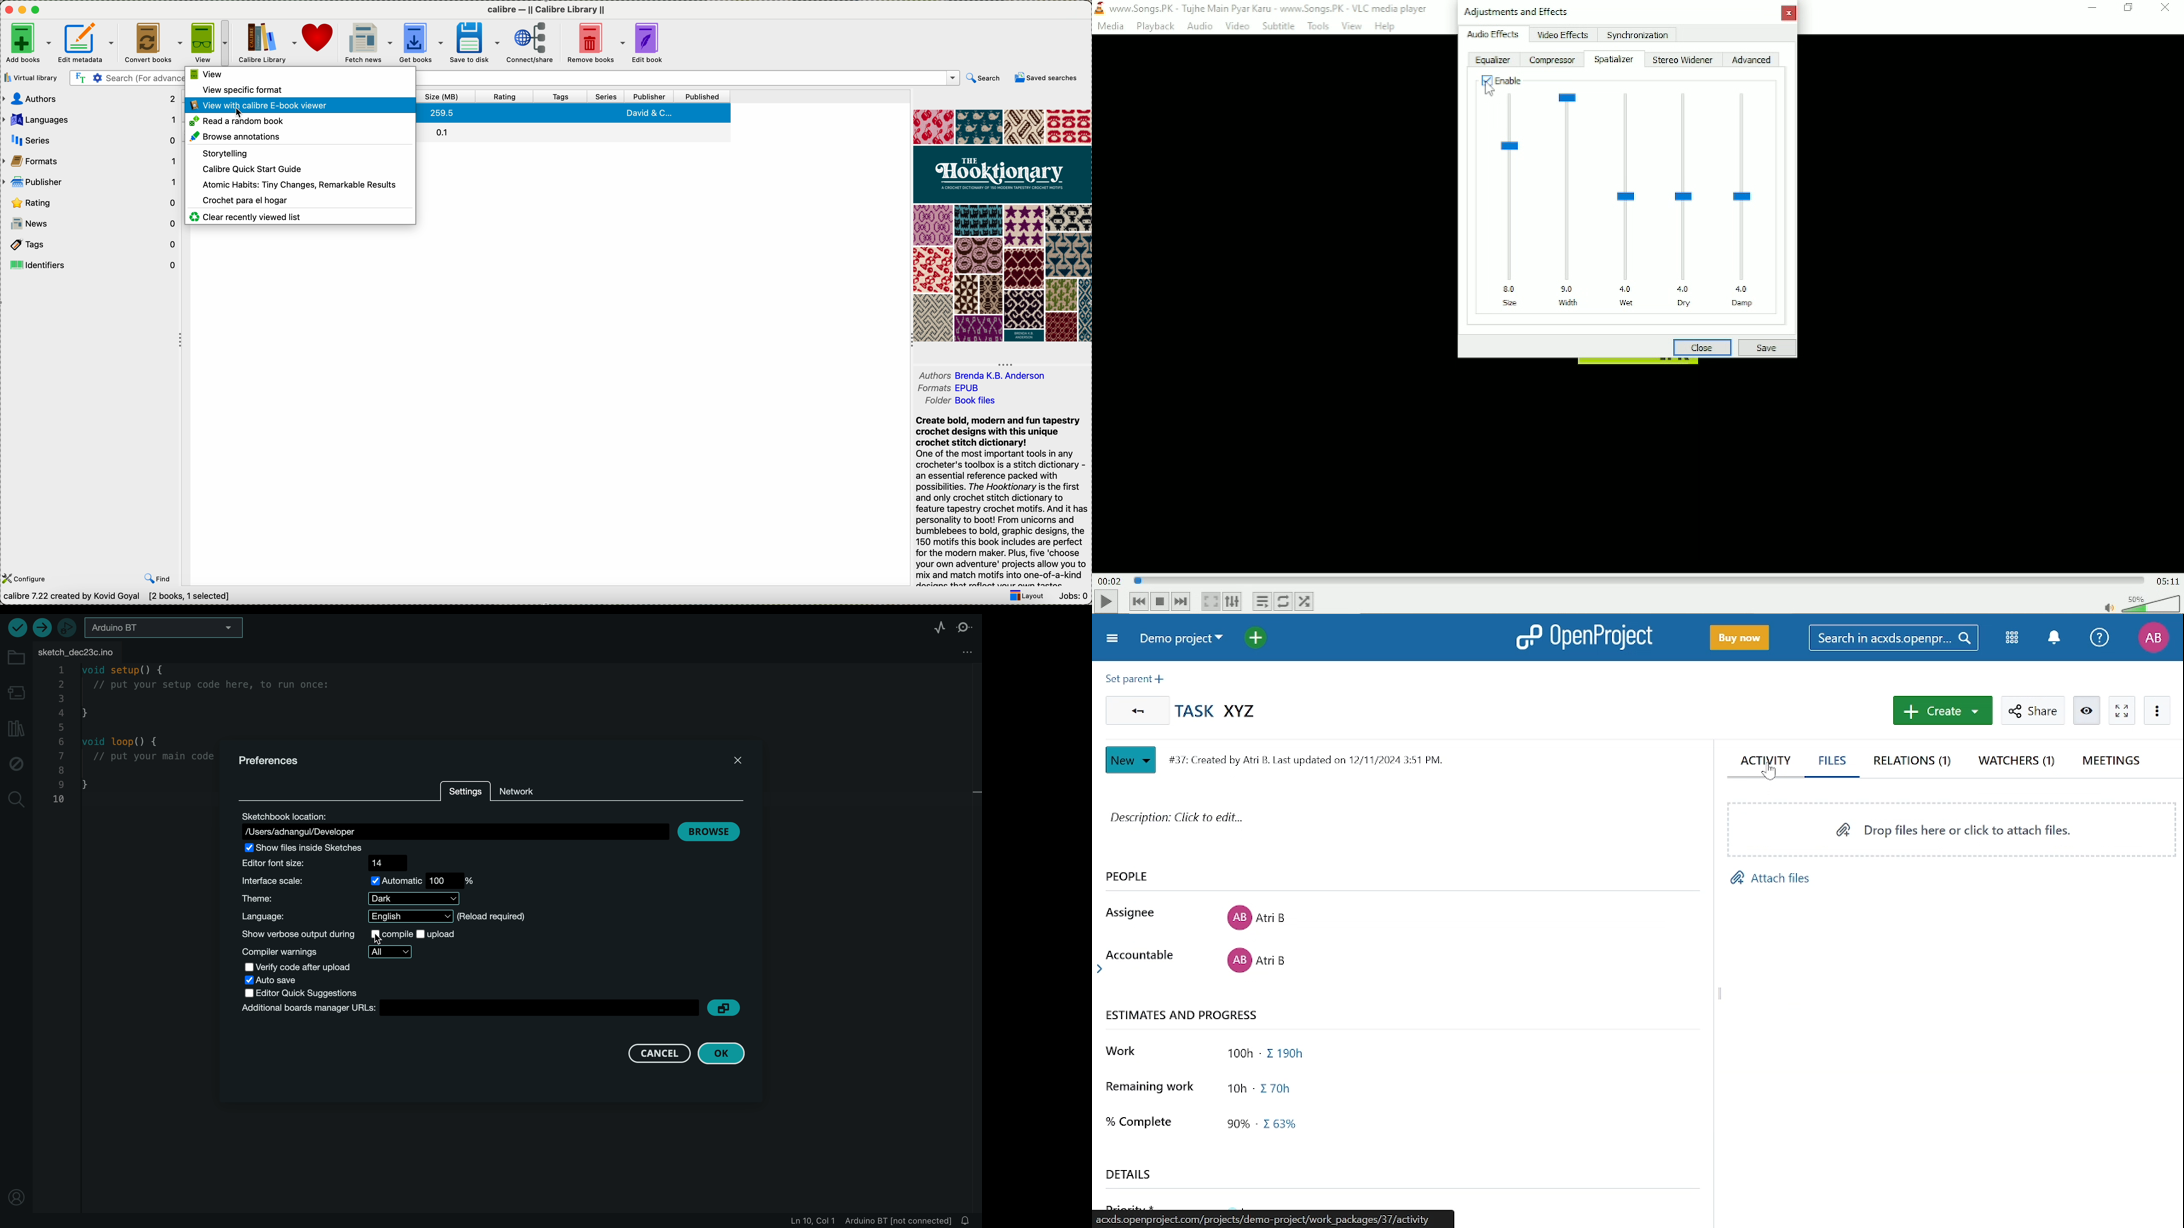 This screenshot has width=2184, height=1232. I want to click on edit book, so click(648, 42).